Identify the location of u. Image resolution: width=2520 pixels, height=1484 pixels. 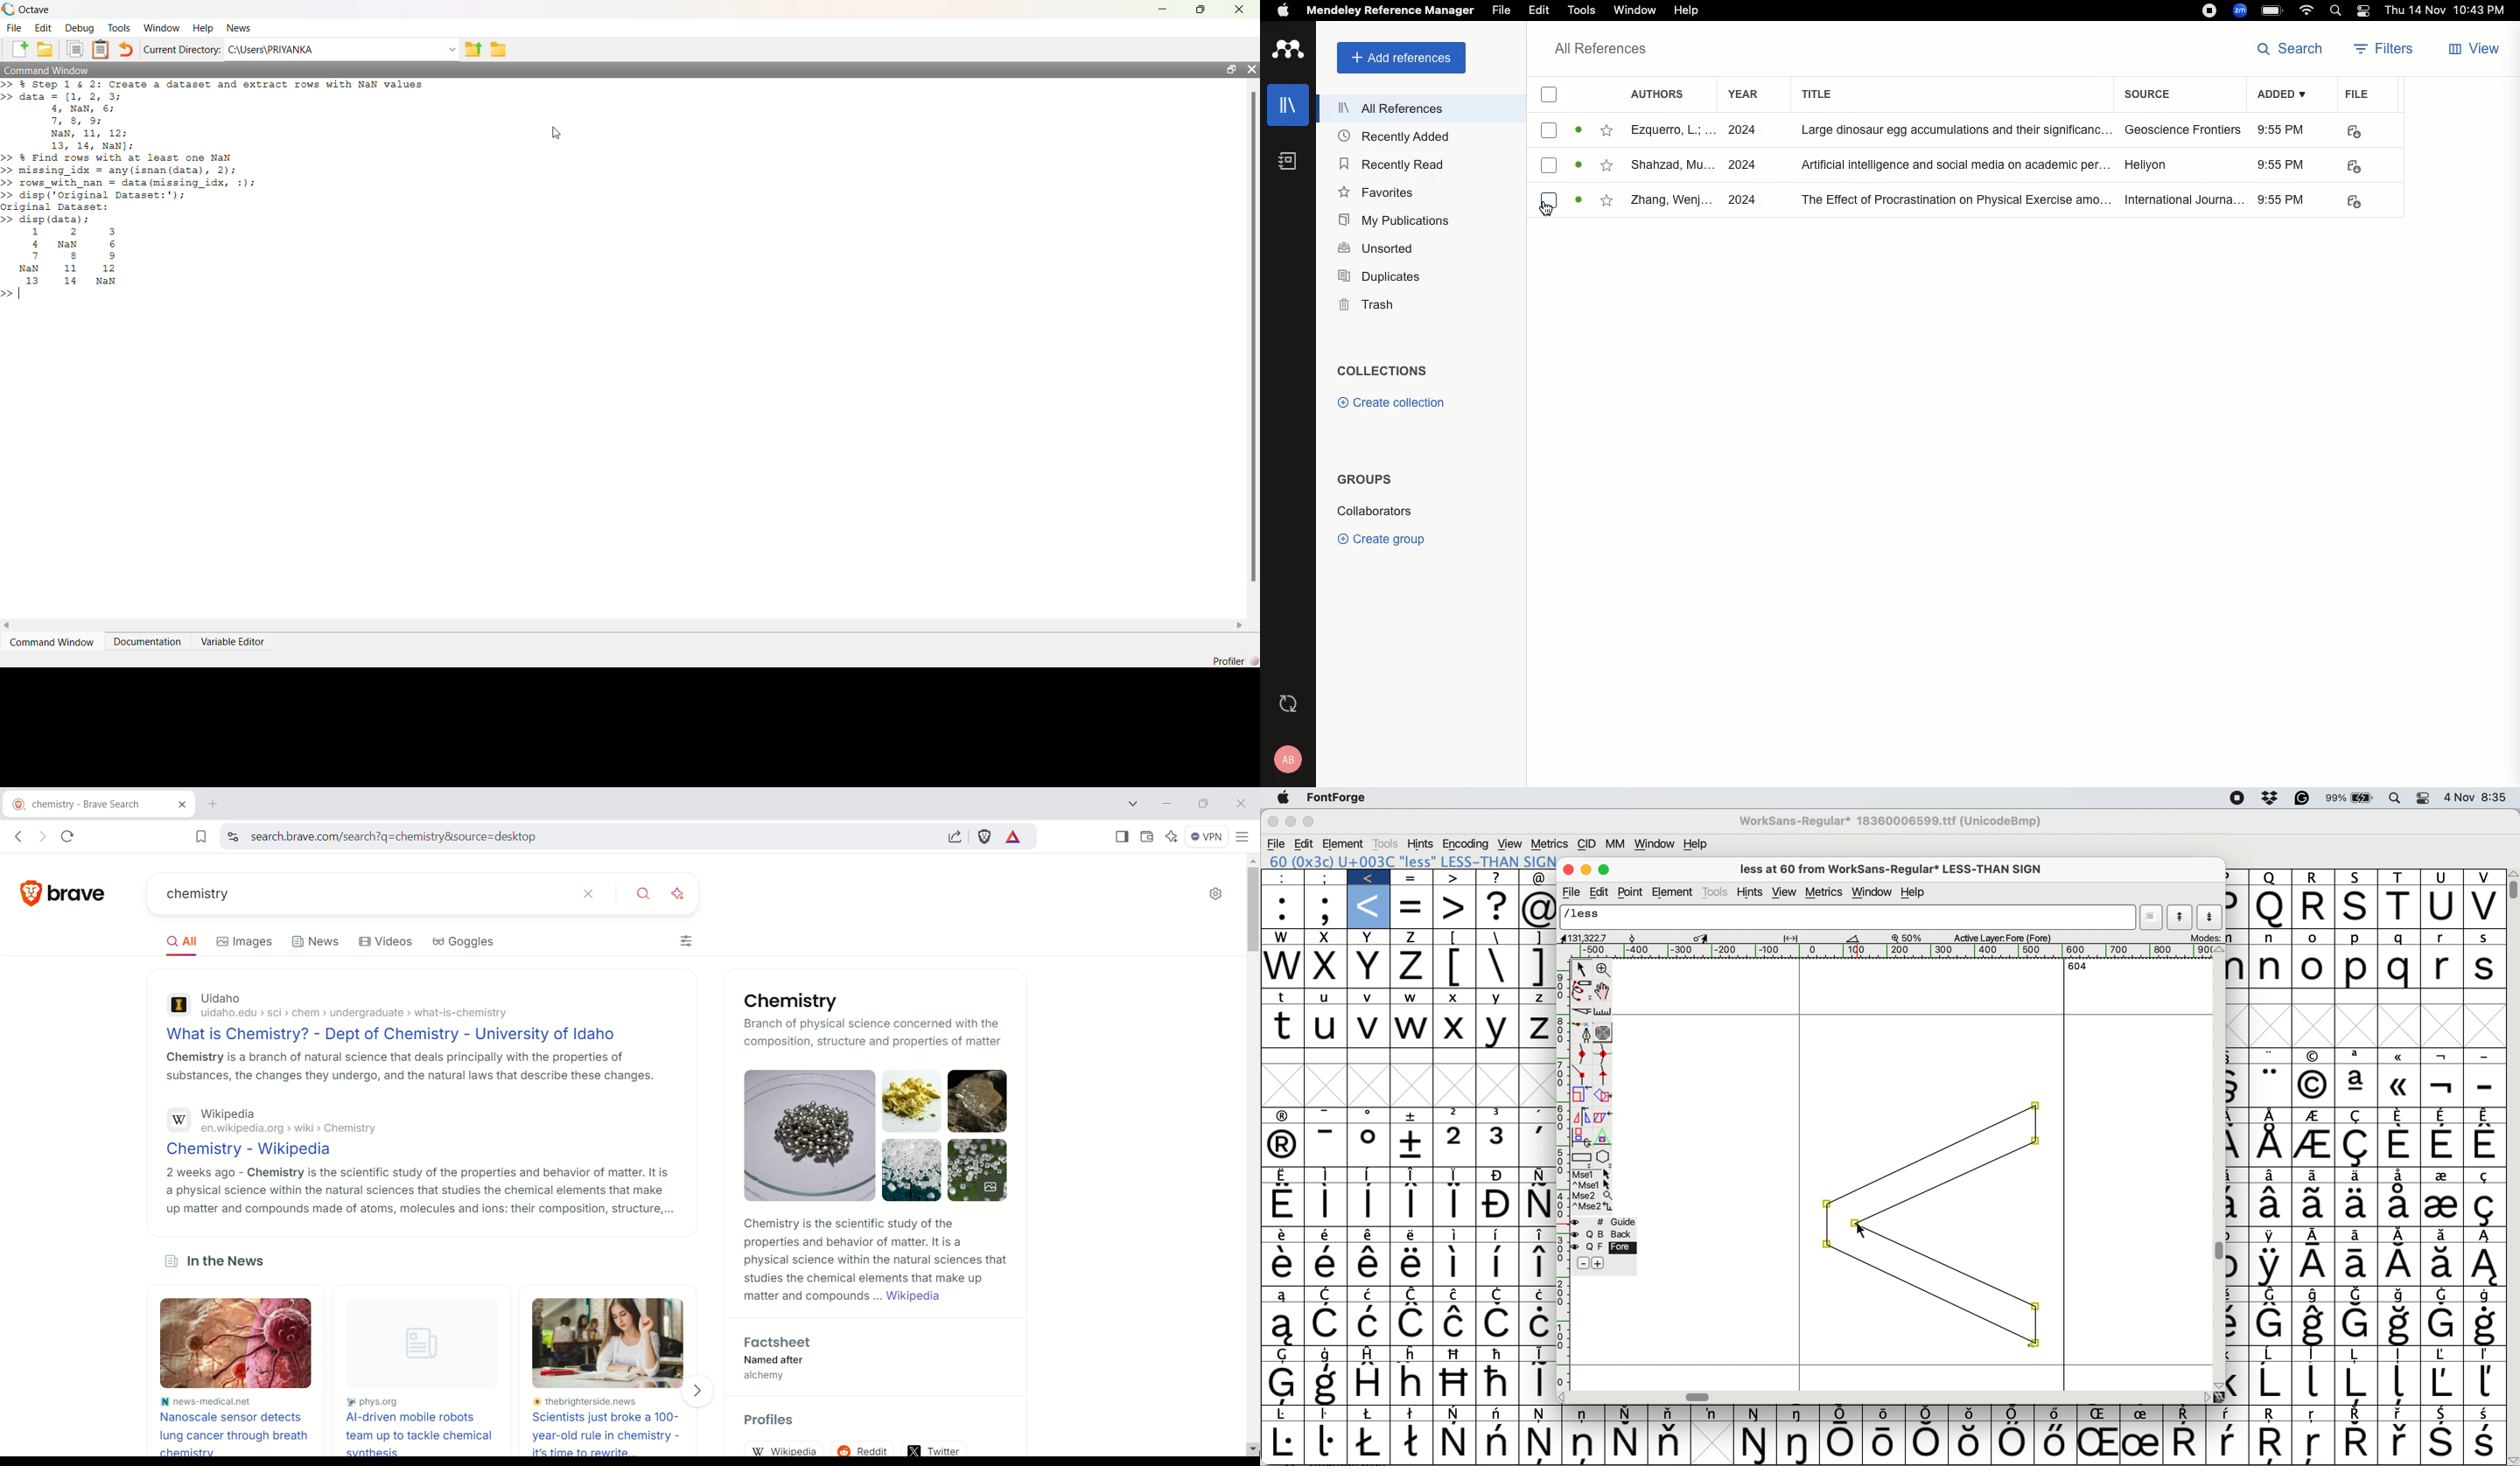
(2442, 906).